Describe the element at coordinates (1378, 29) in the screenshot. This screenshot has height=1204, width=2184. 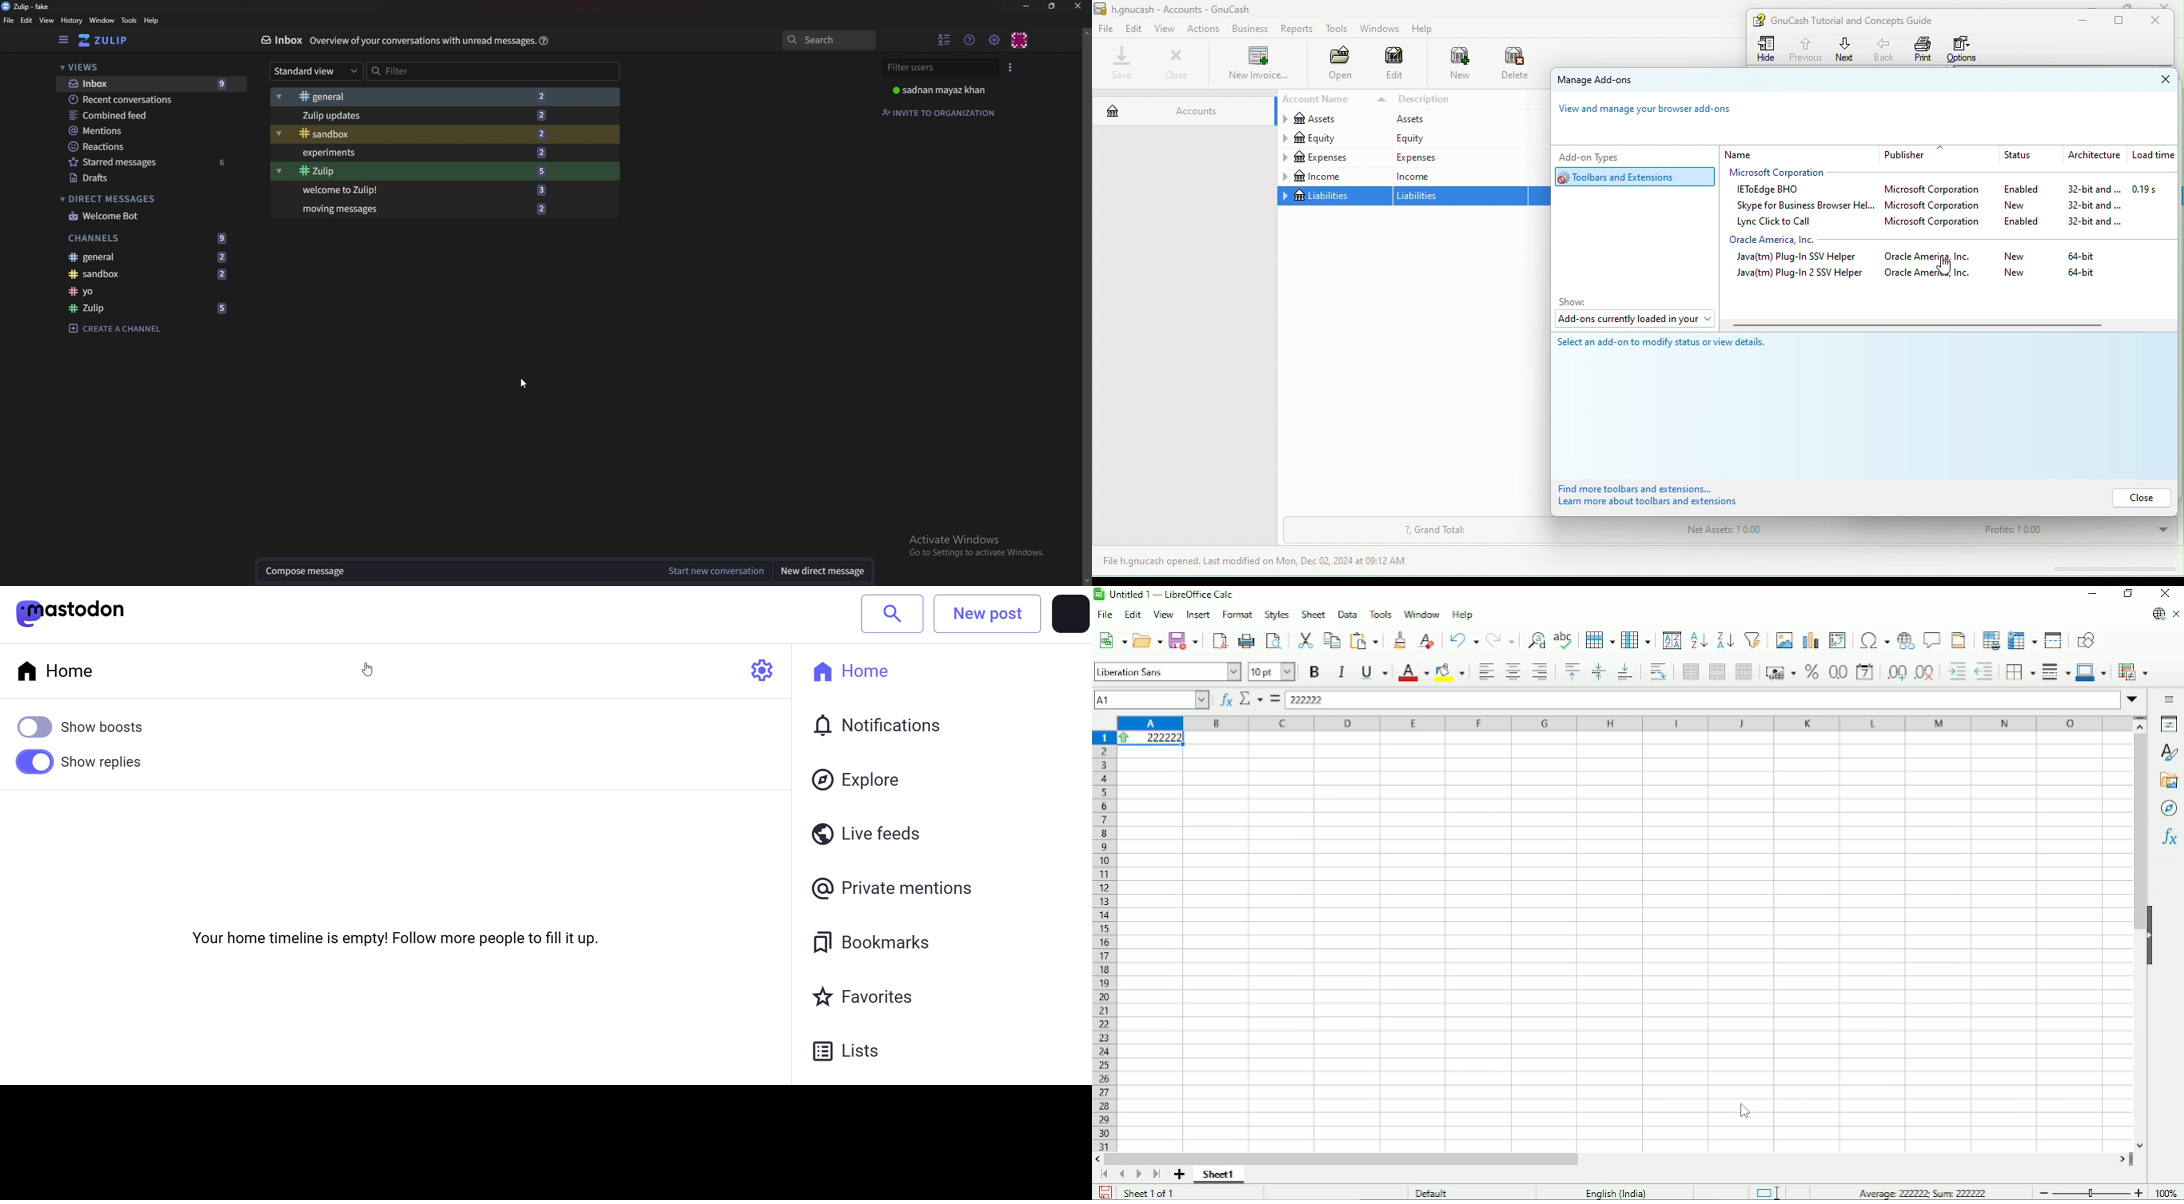
I see `windows` at that location.